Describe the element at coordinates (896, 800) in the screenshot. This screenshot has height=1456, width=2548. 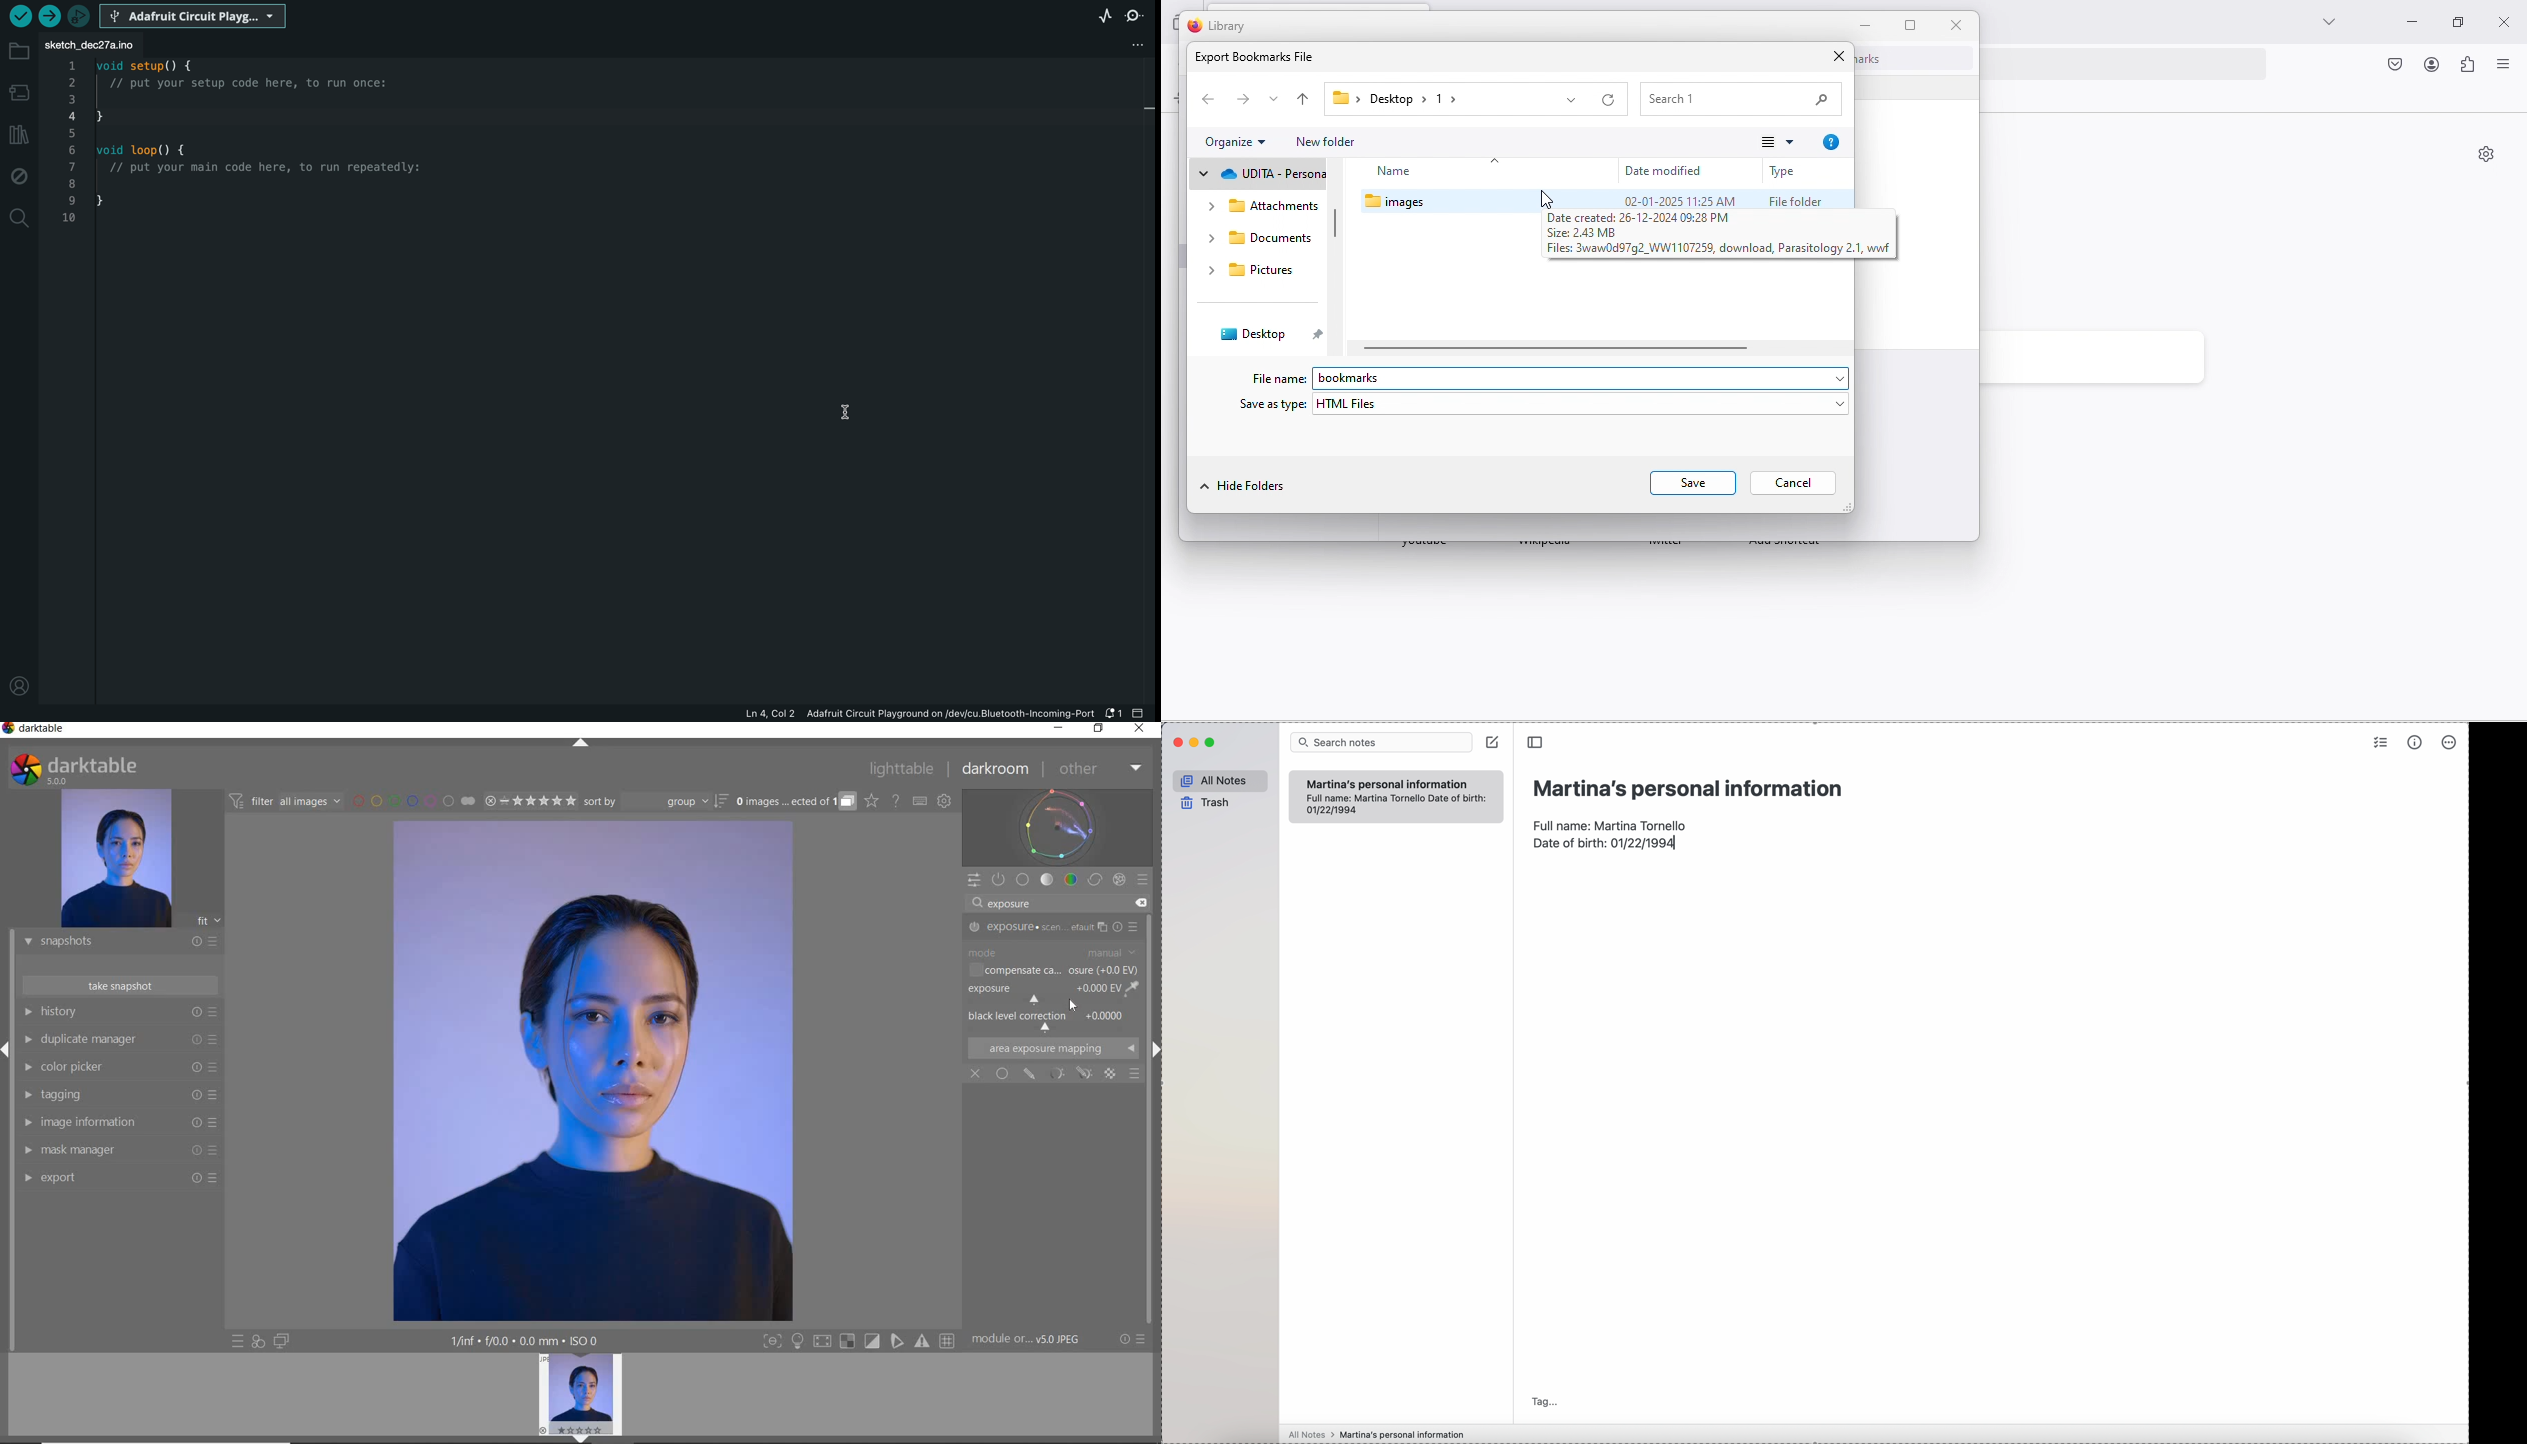
I see `HELP ONLINE` at that location.